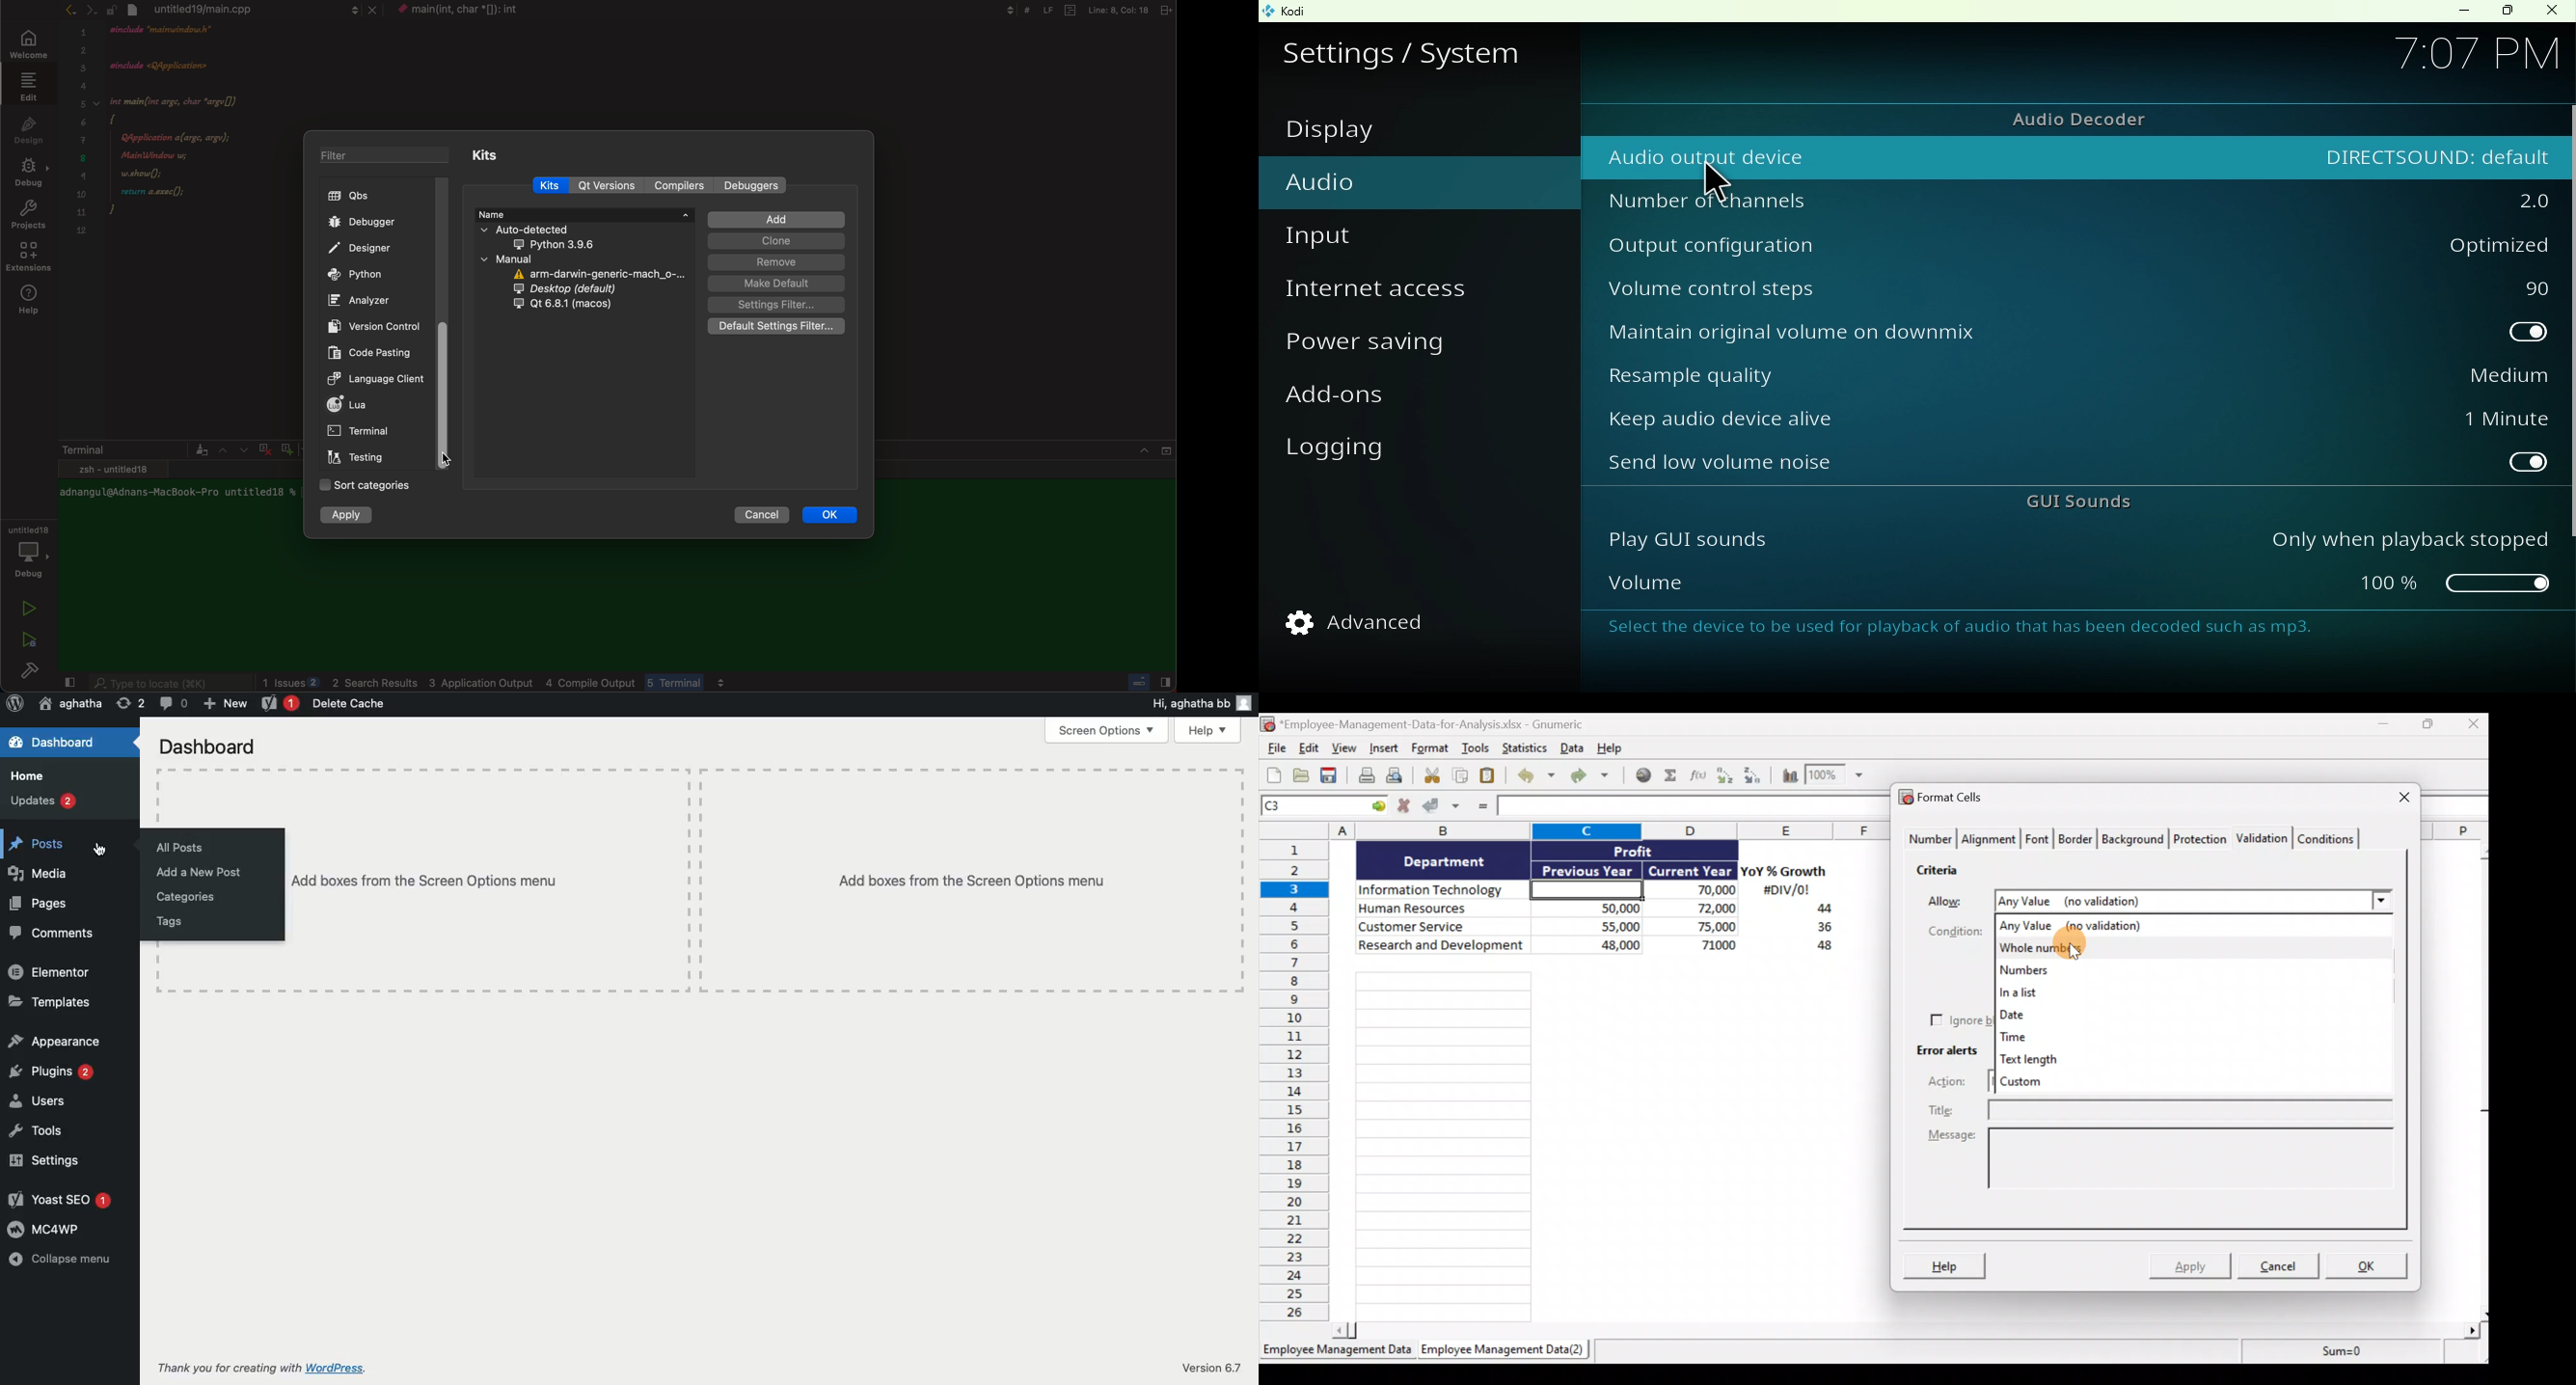 The height and width of the screenshot is (1400, 2576). What do you see at coordinates (2283, 1268) in the screenshot?
I see `Cancel` at bounding box center [2283, 1268].